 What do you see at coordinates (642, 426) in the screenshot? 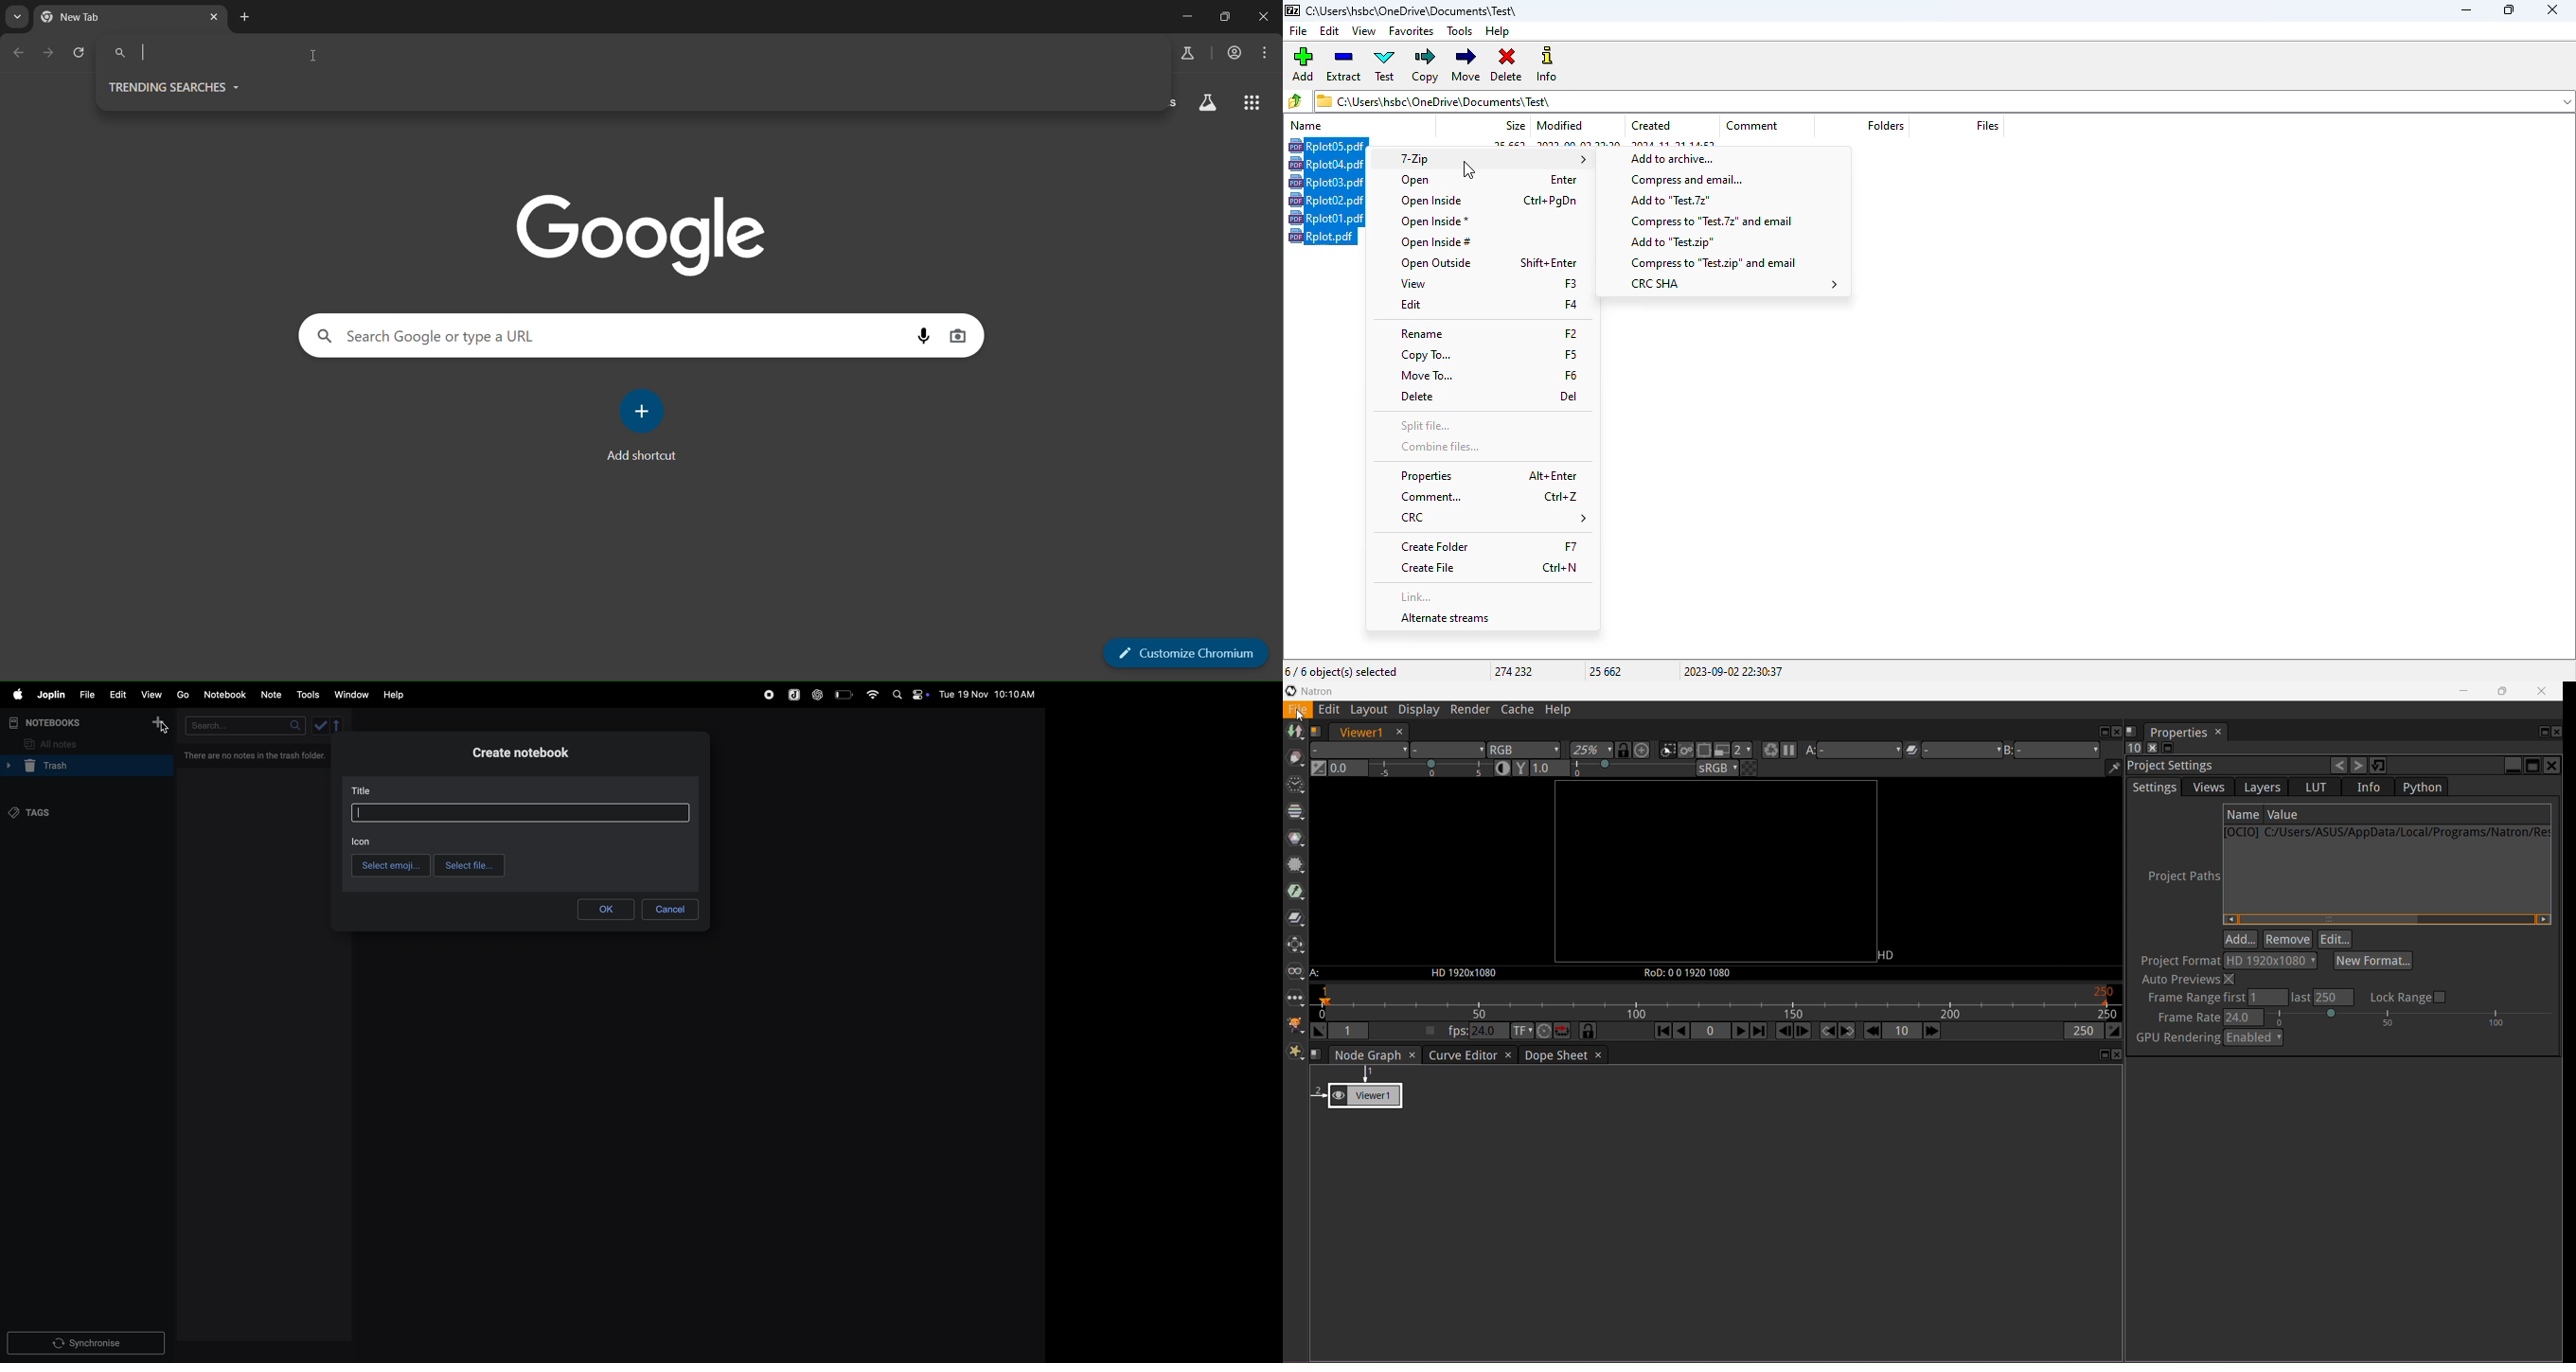
I see `add shortcut` at bounding box center [642, 426].